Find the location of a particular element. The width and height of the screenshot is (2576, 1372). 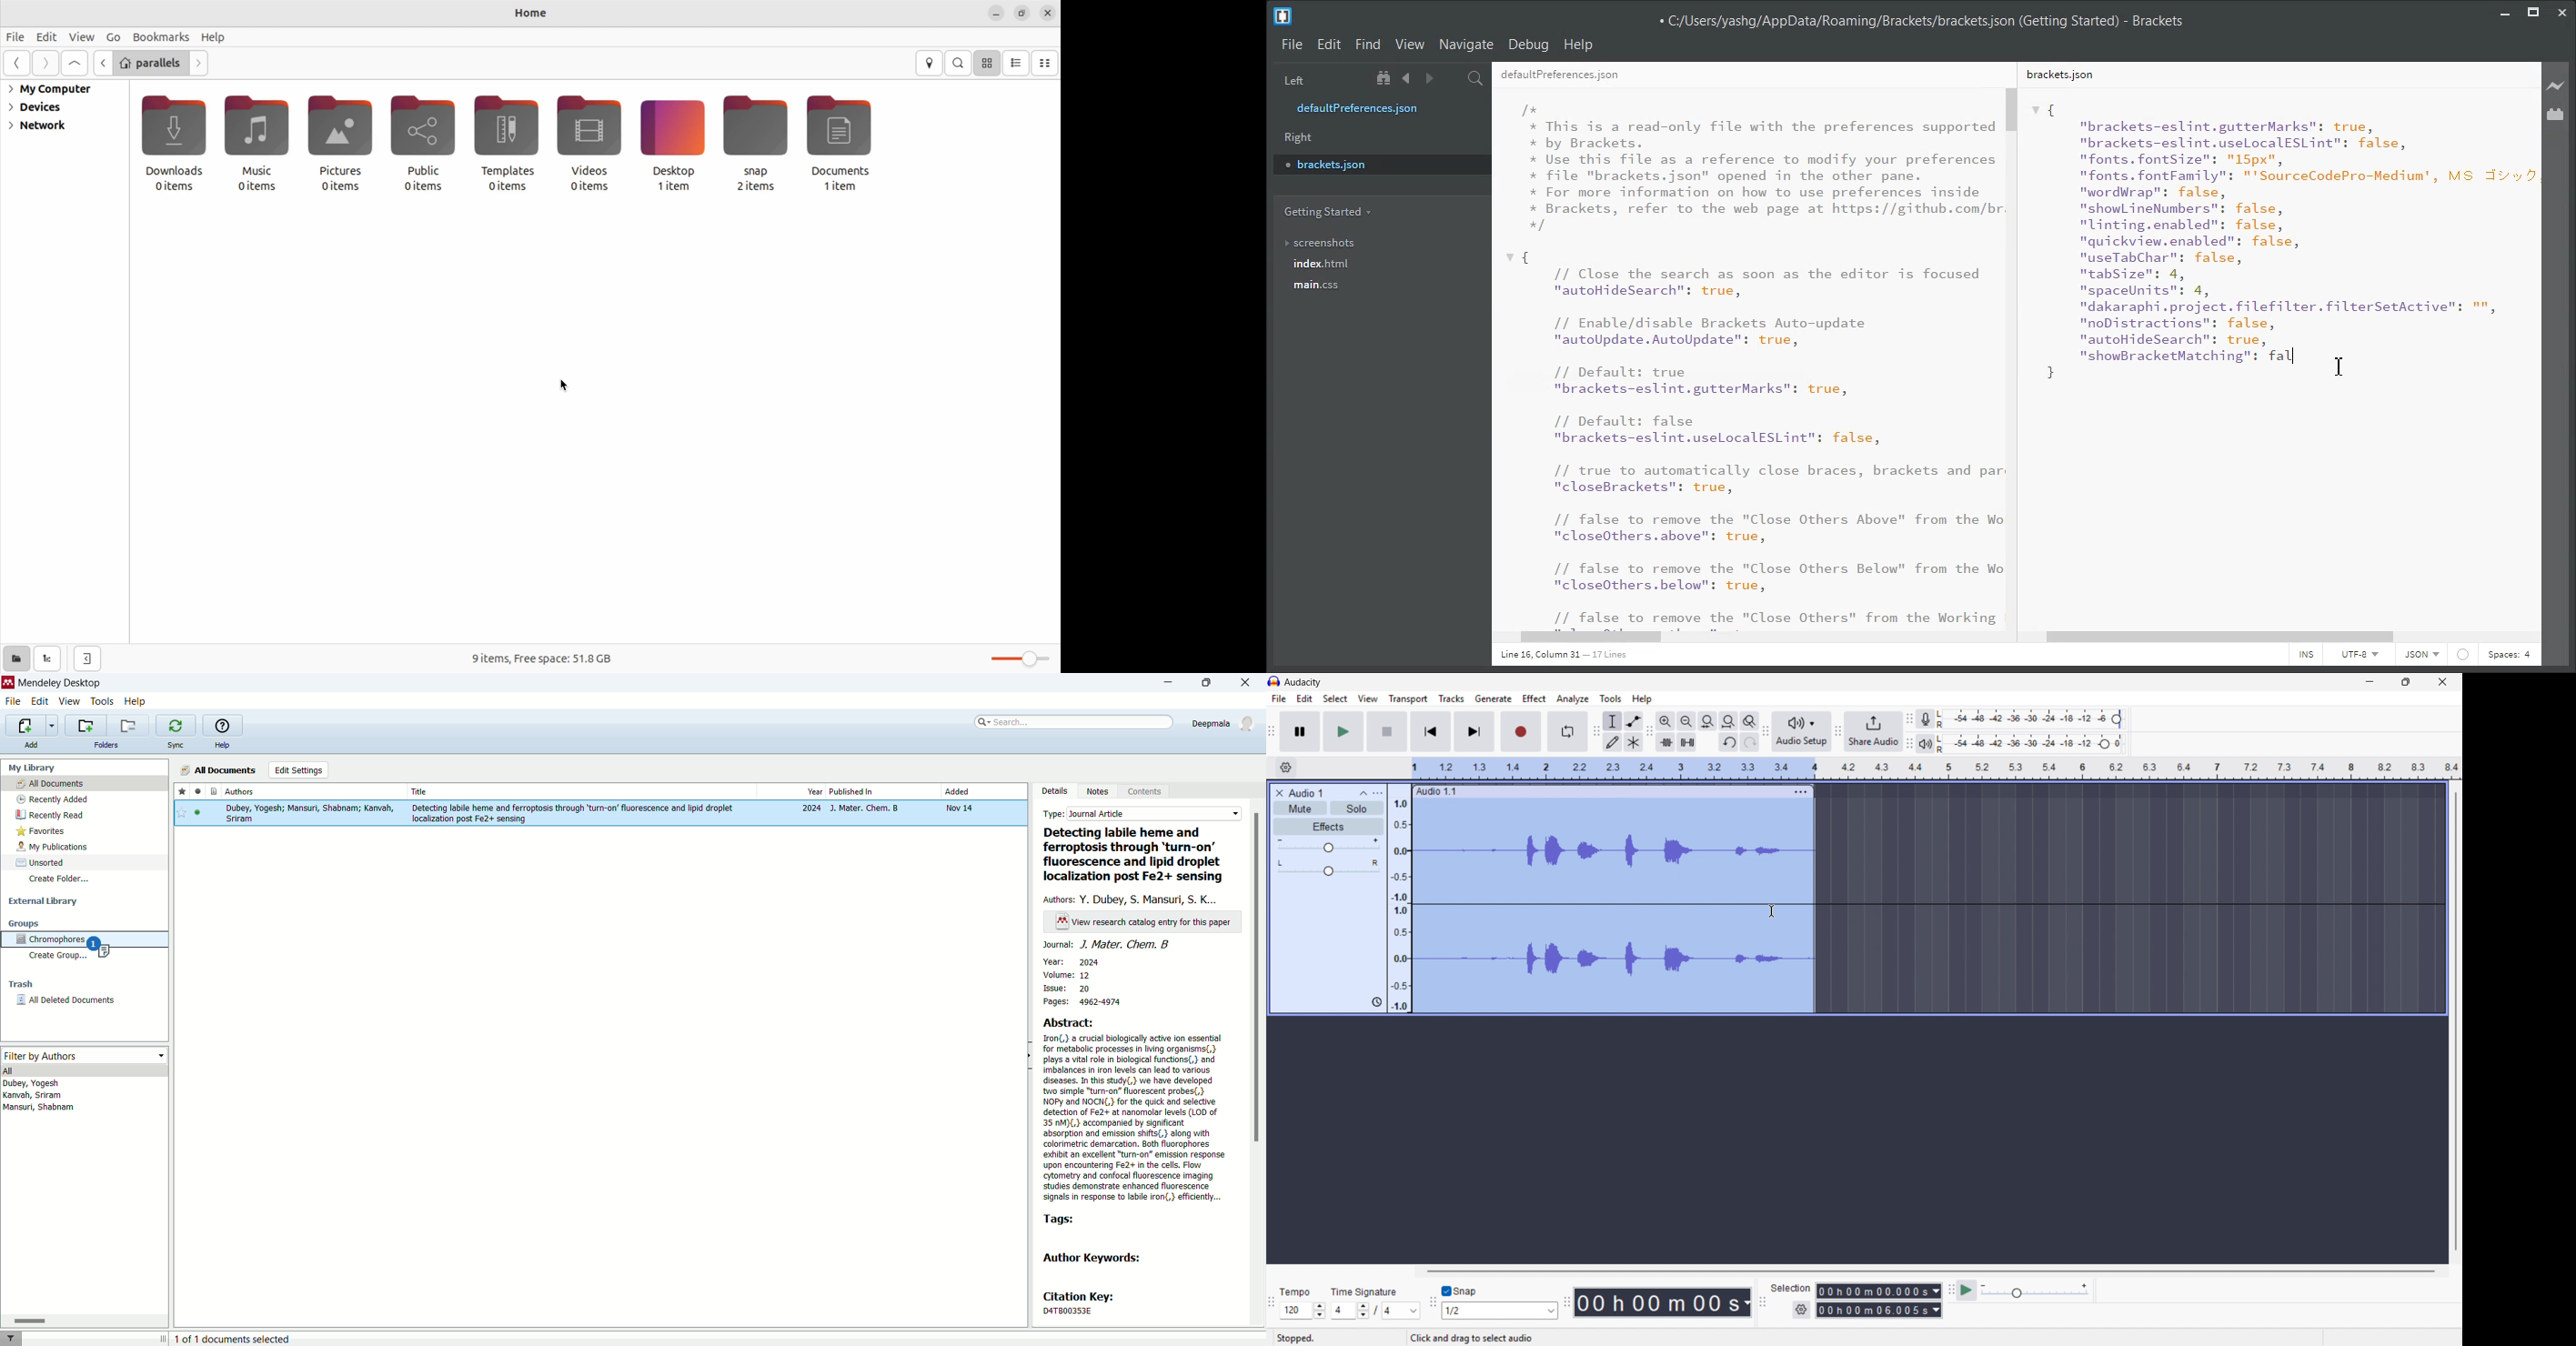

Trim audio outside selection is located at coordinates (1666, 742).